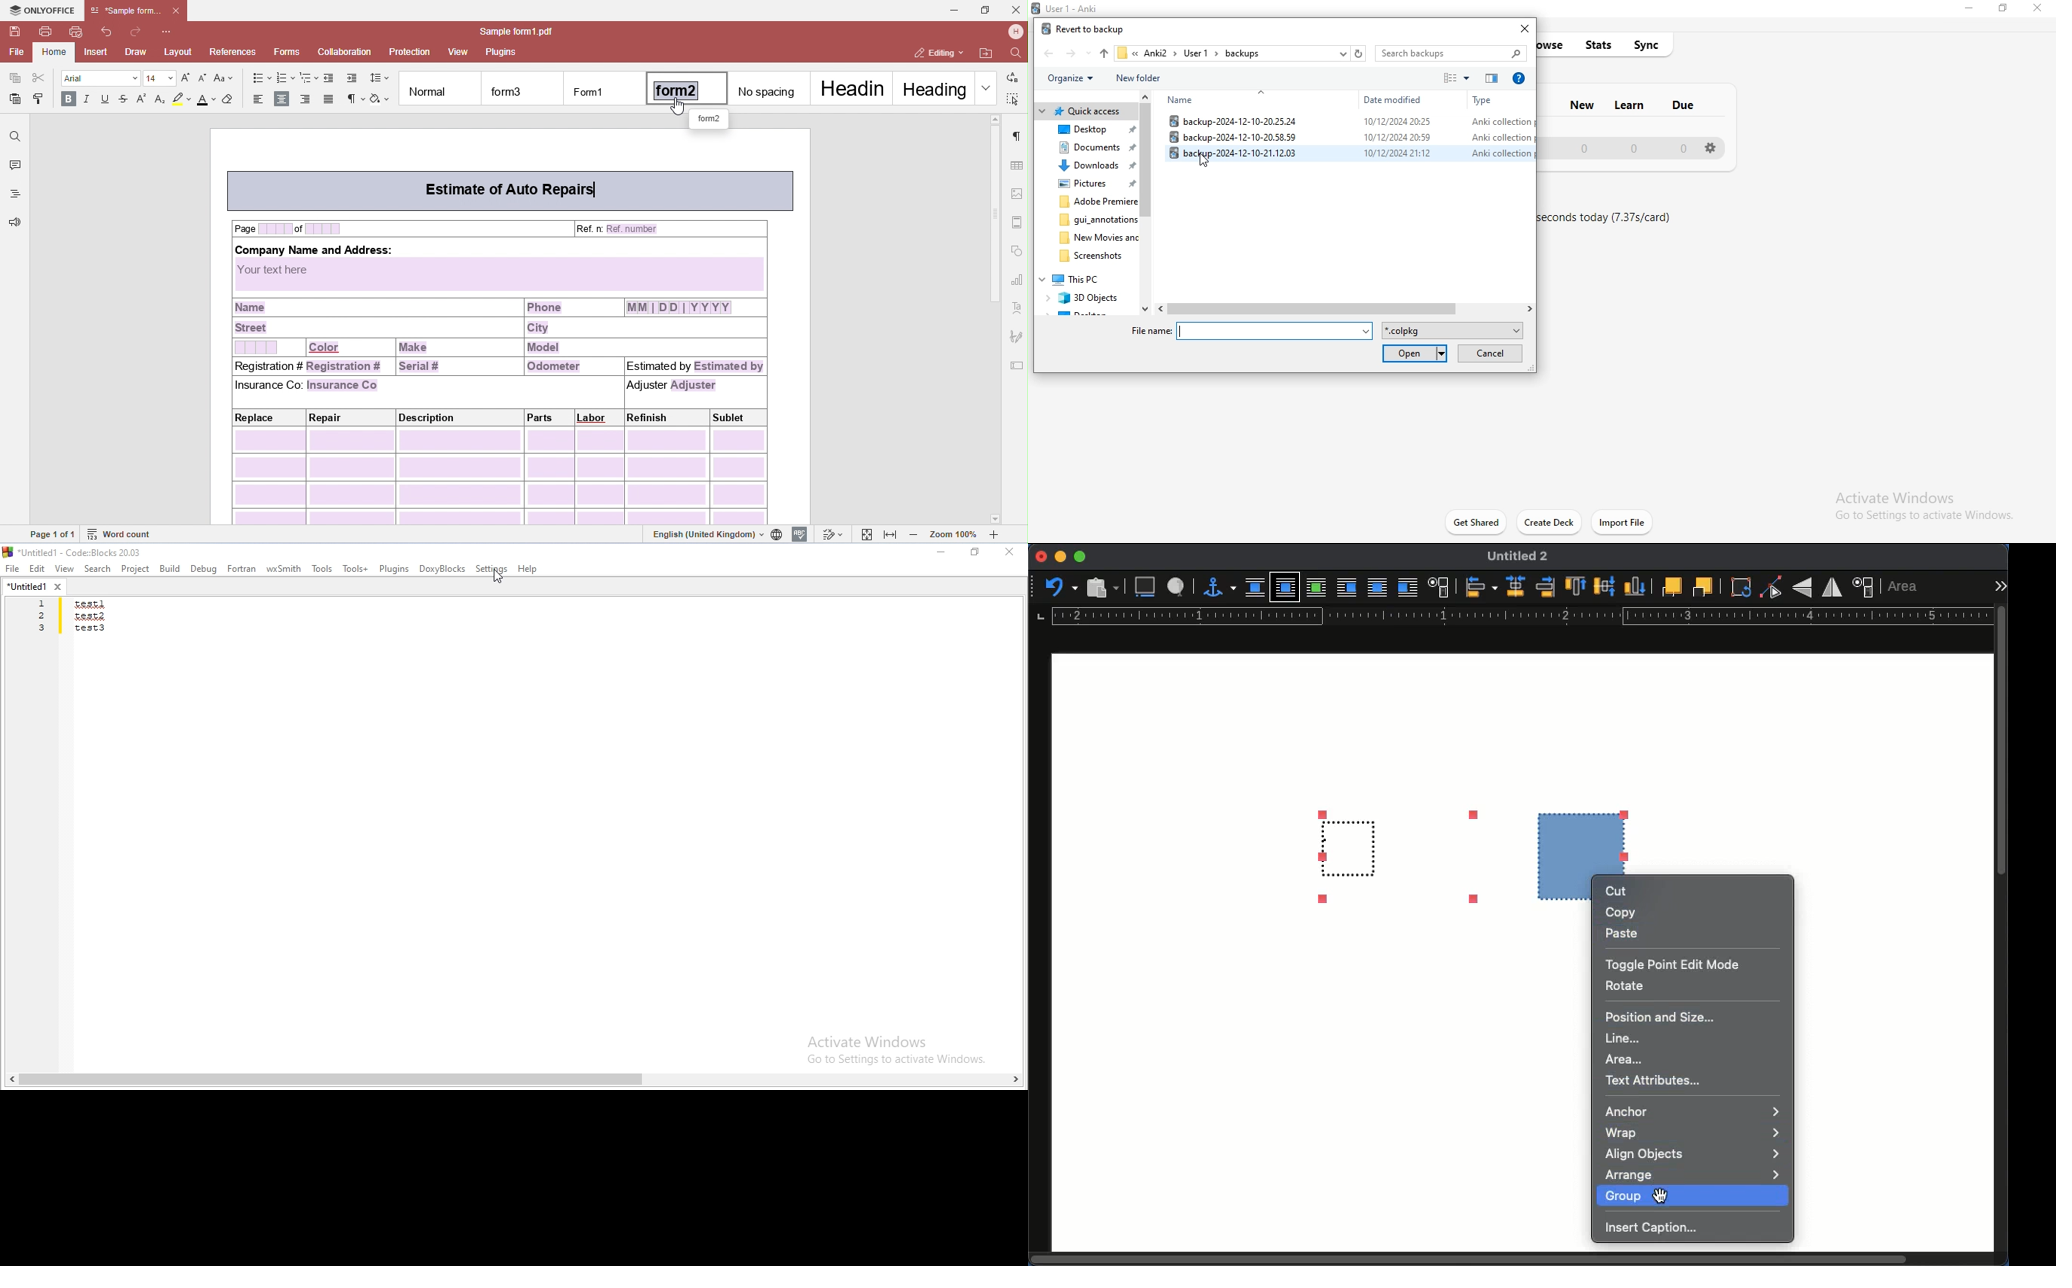  Describe the element at coordinates (1631, 103) in the screenshot. I see `learn` at that location.